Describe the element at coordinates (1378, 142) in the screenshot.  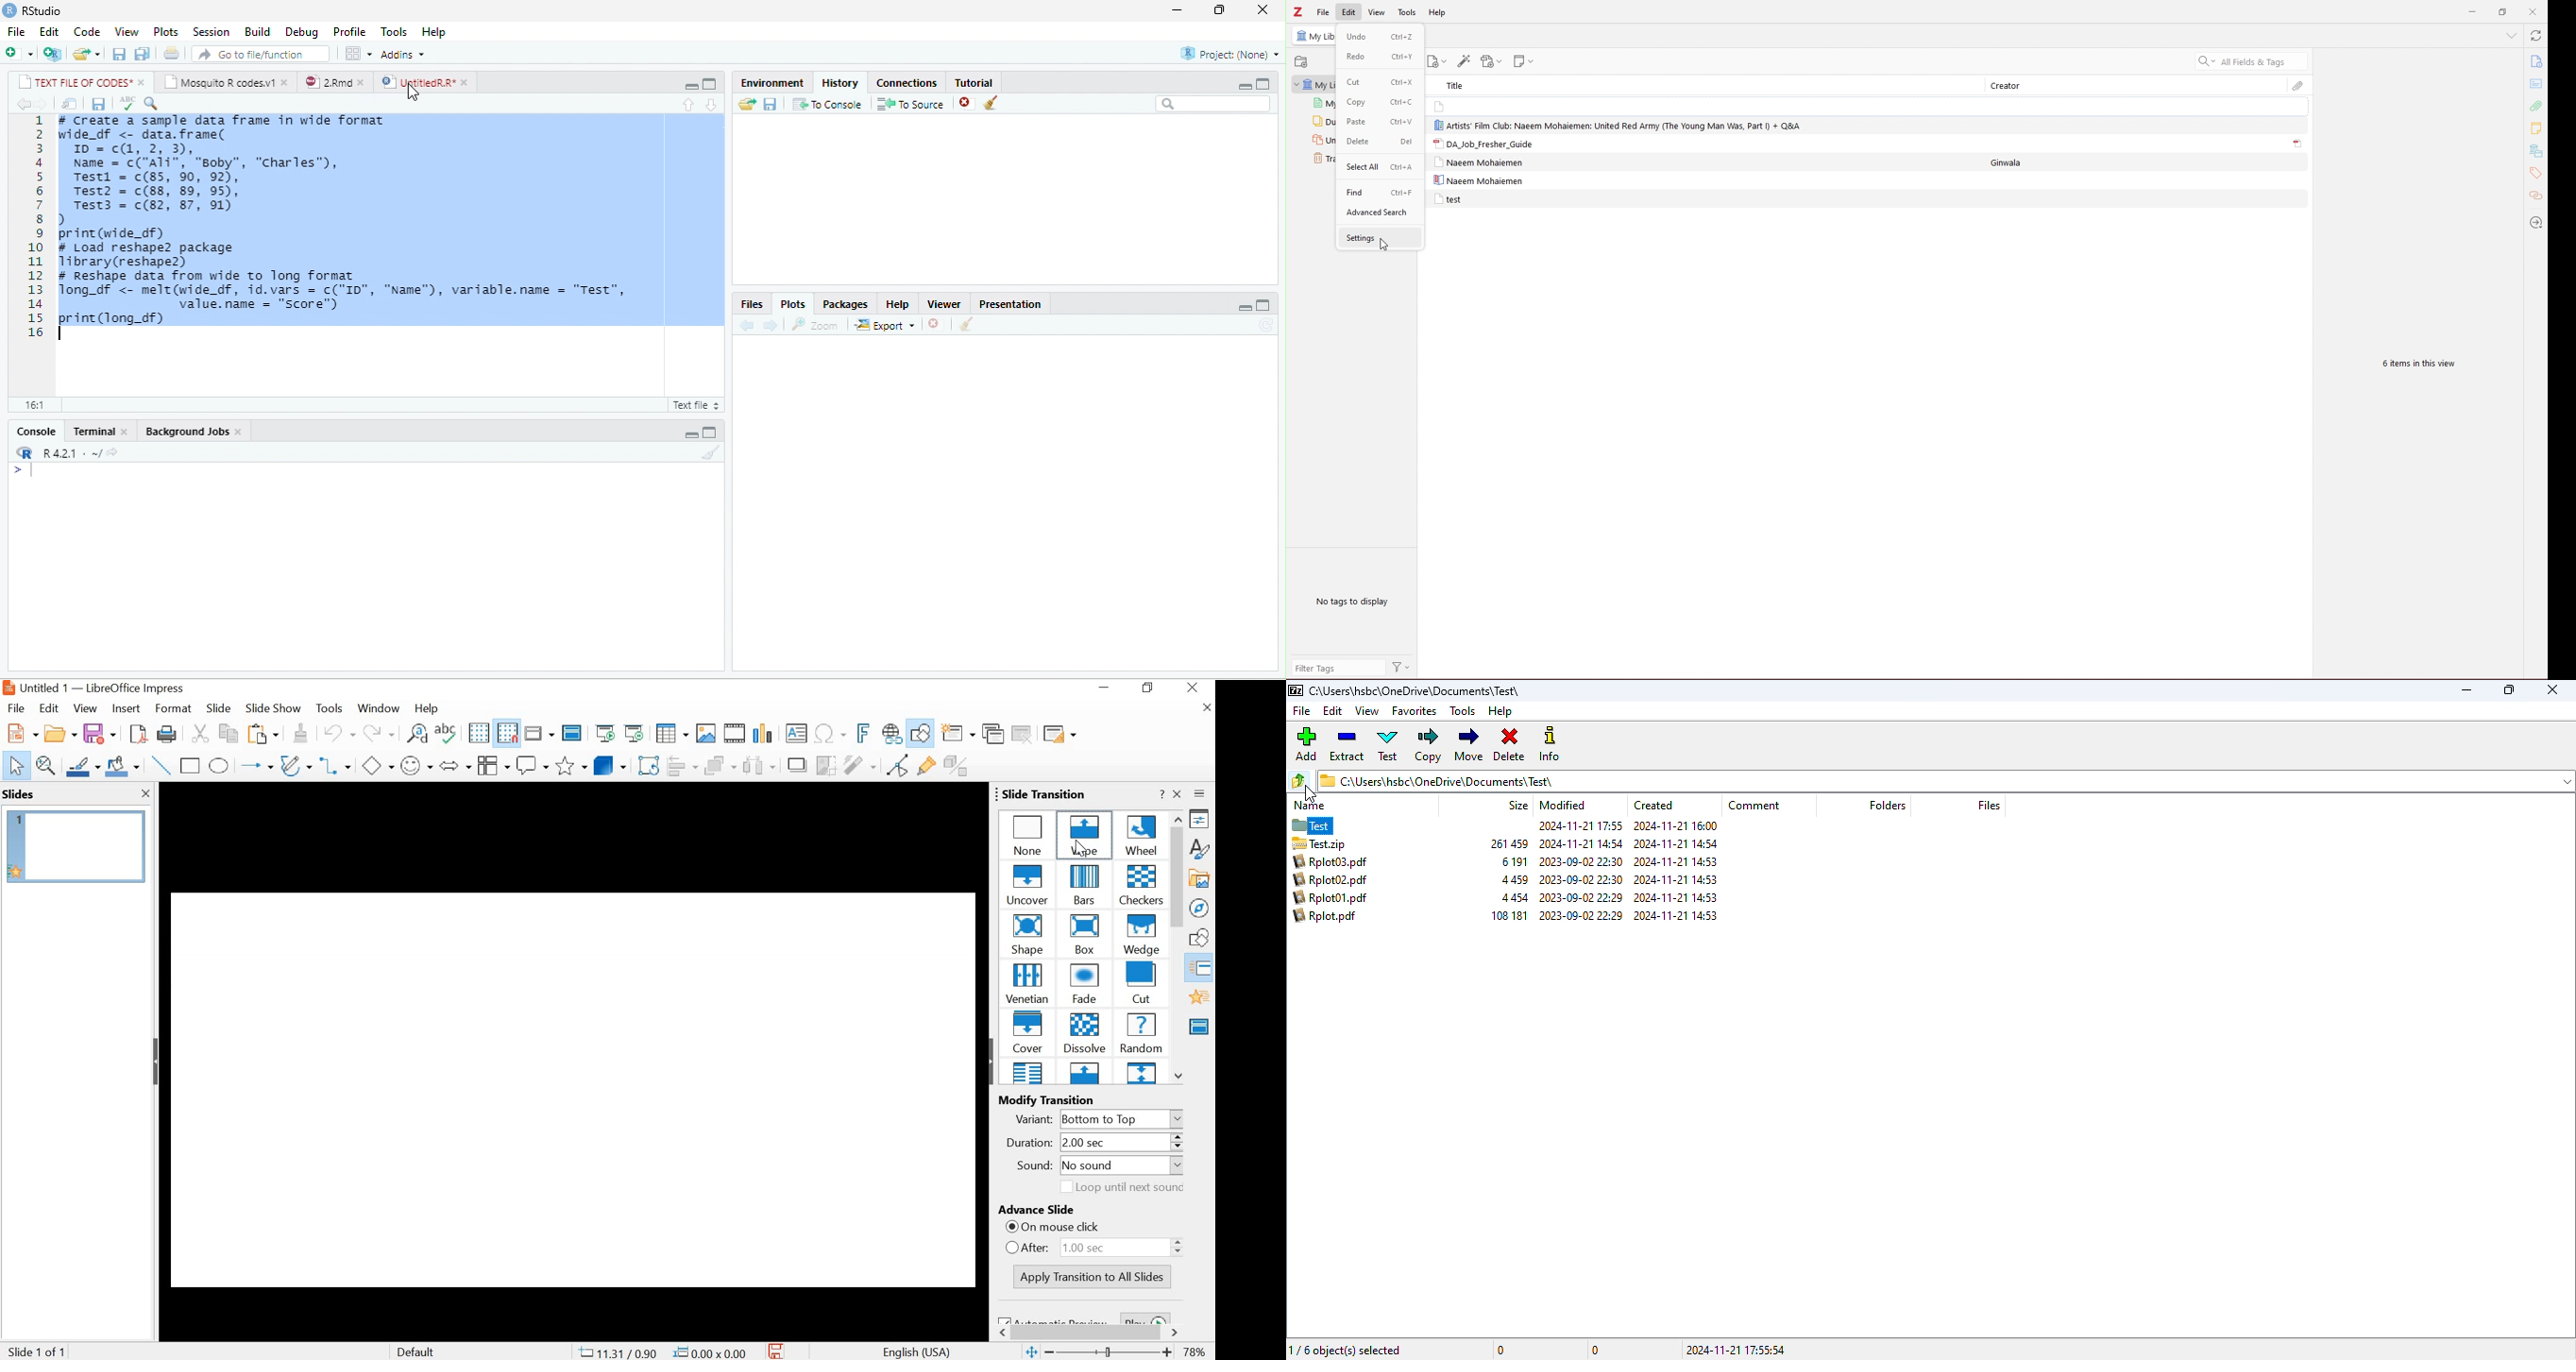
I see `delete` at that location.